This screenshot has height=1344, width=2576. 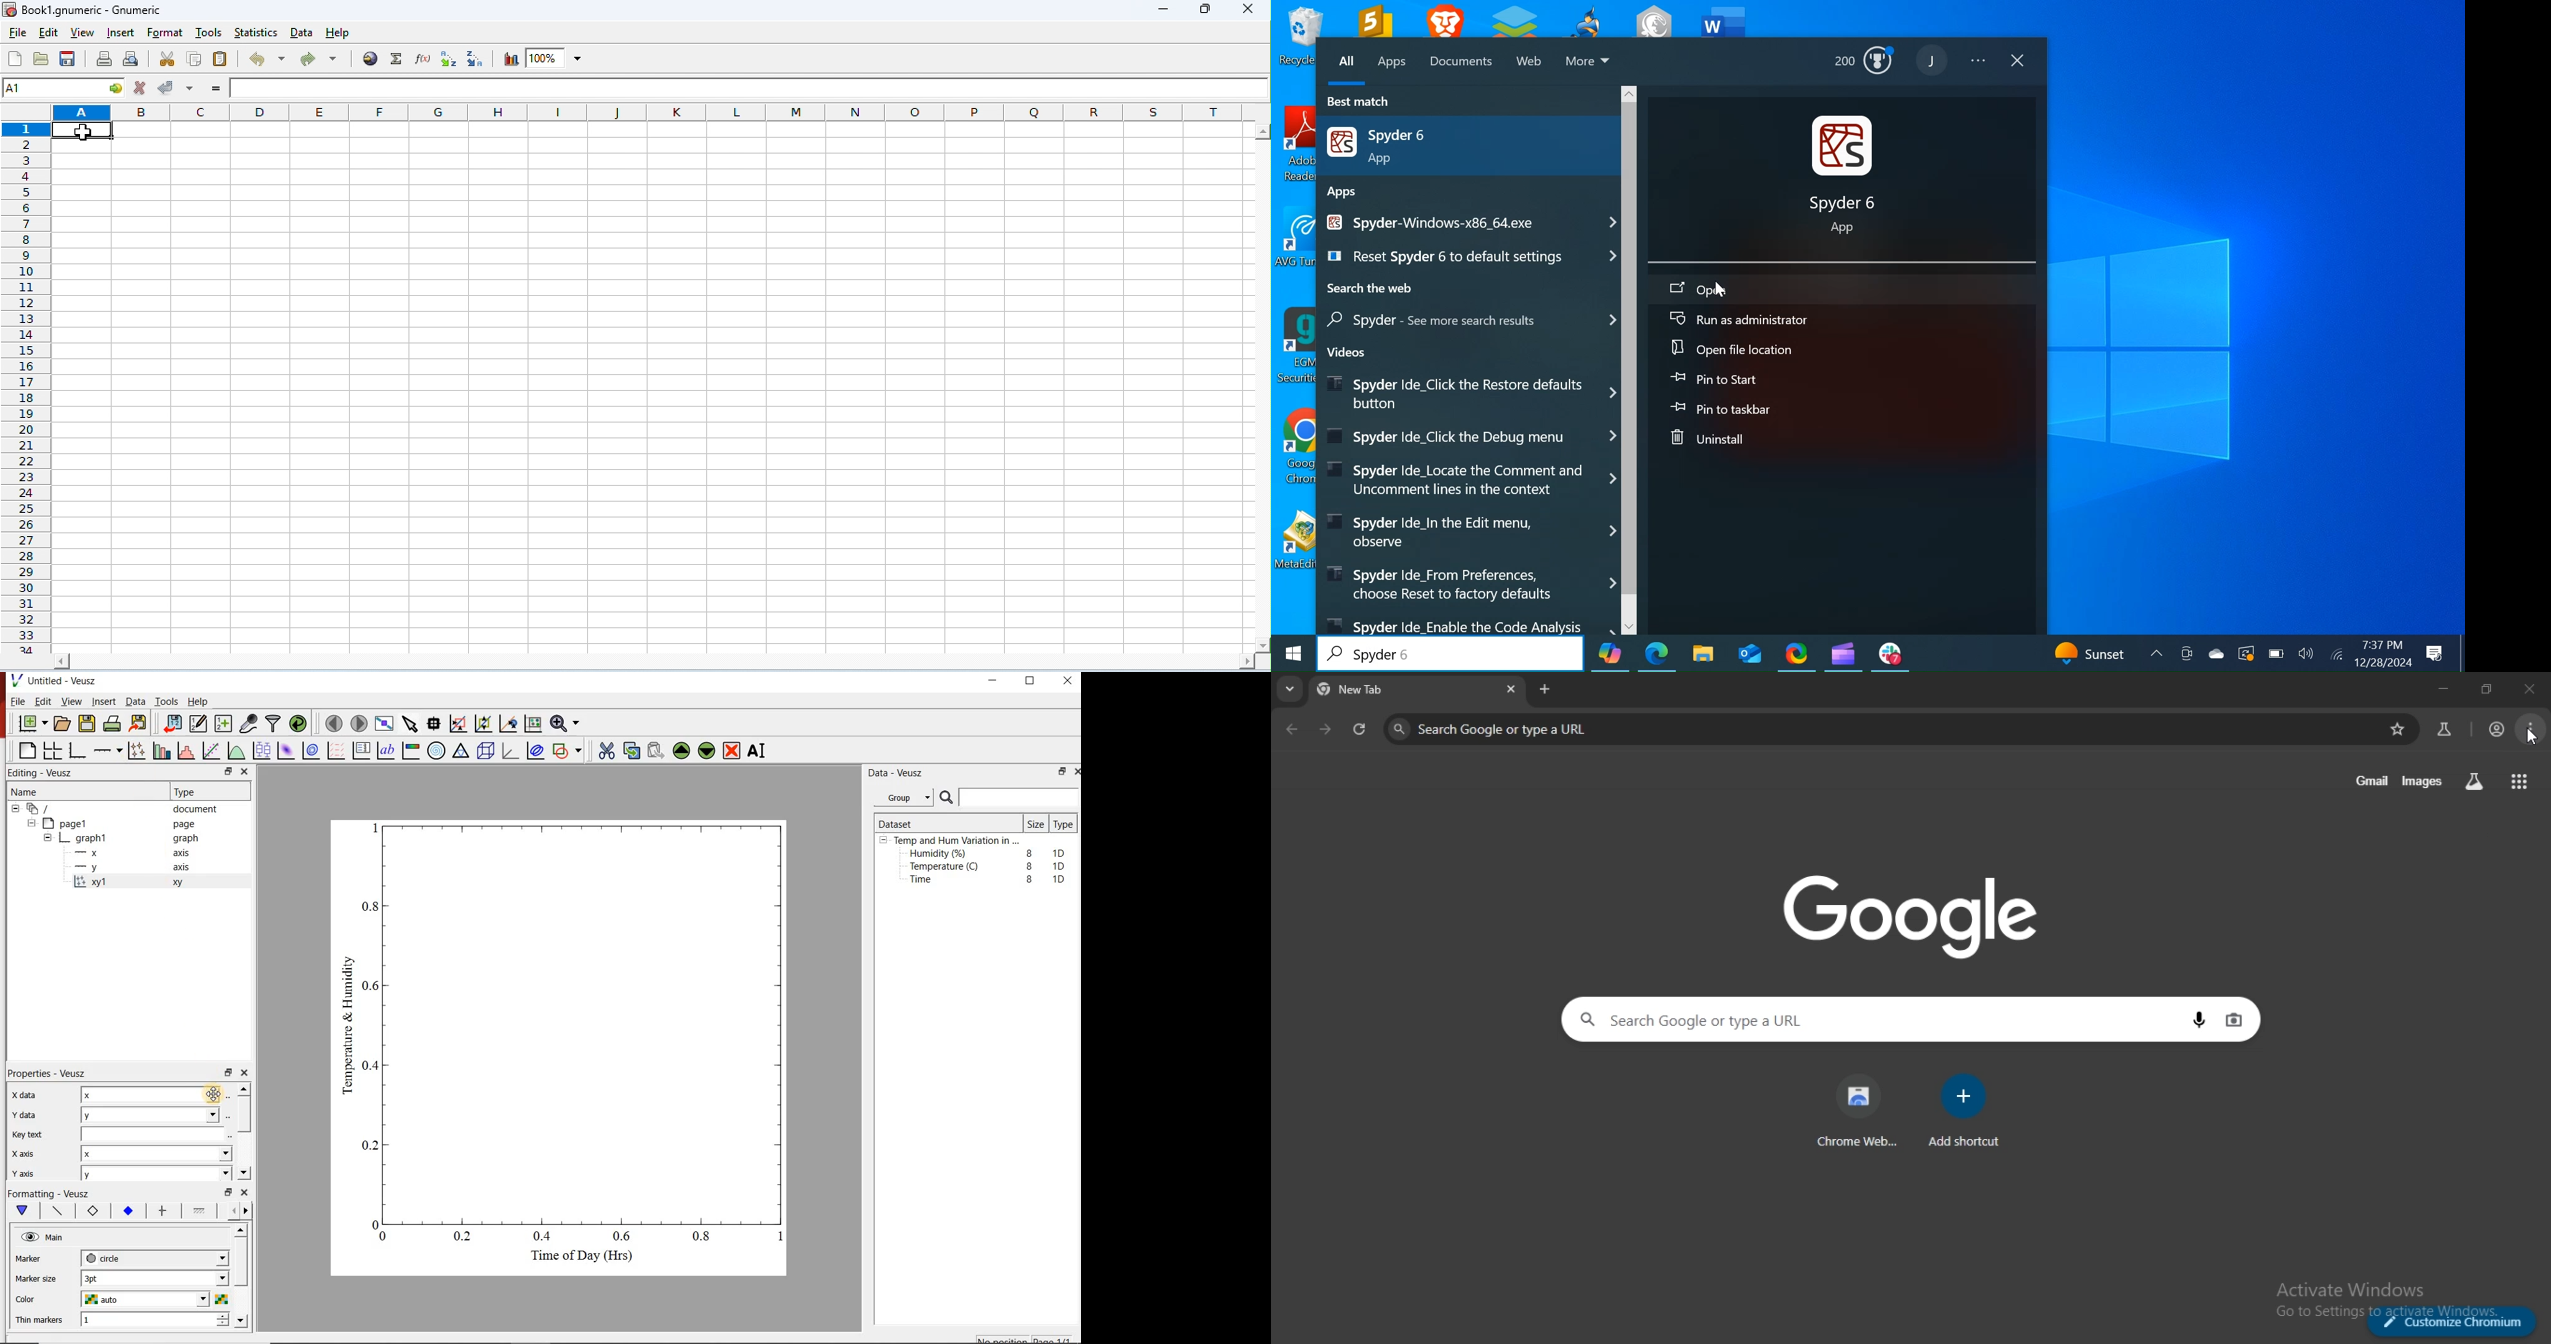 What do you see at coordinates (1934, 60) in the screenshot?
I see `Avatar` at bounding box center [1934, 60].